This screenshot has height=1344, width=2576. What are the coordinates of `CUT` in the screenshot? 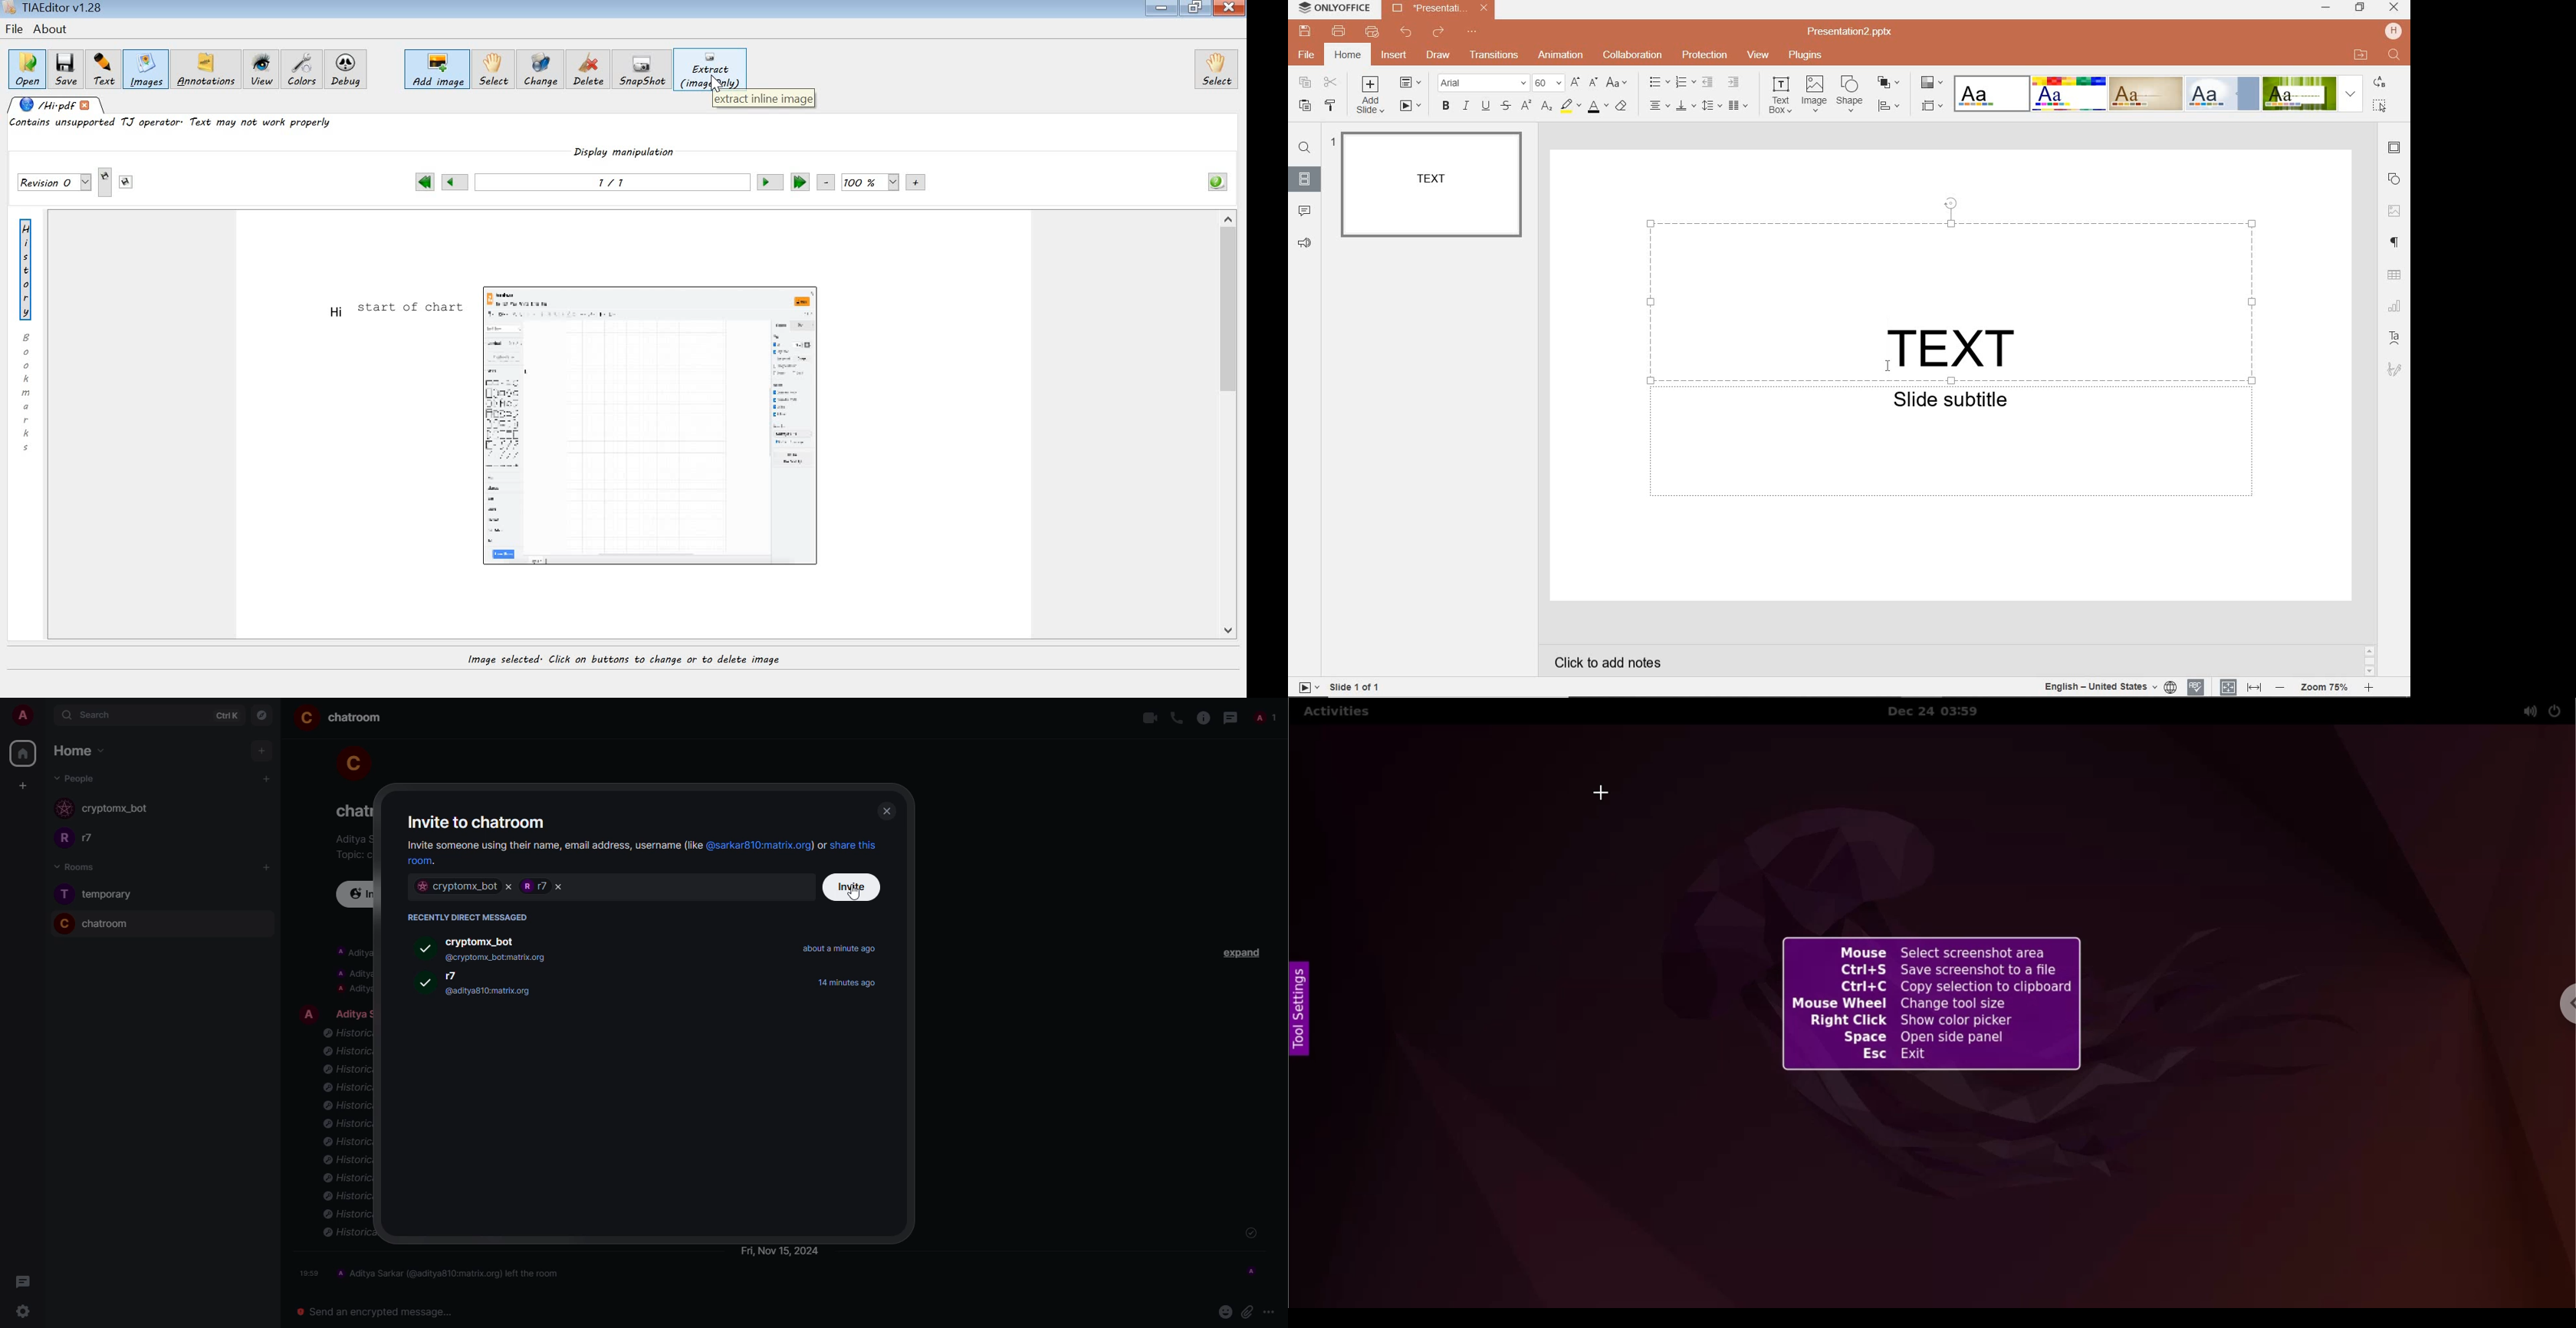 It's located at (1331, 84).